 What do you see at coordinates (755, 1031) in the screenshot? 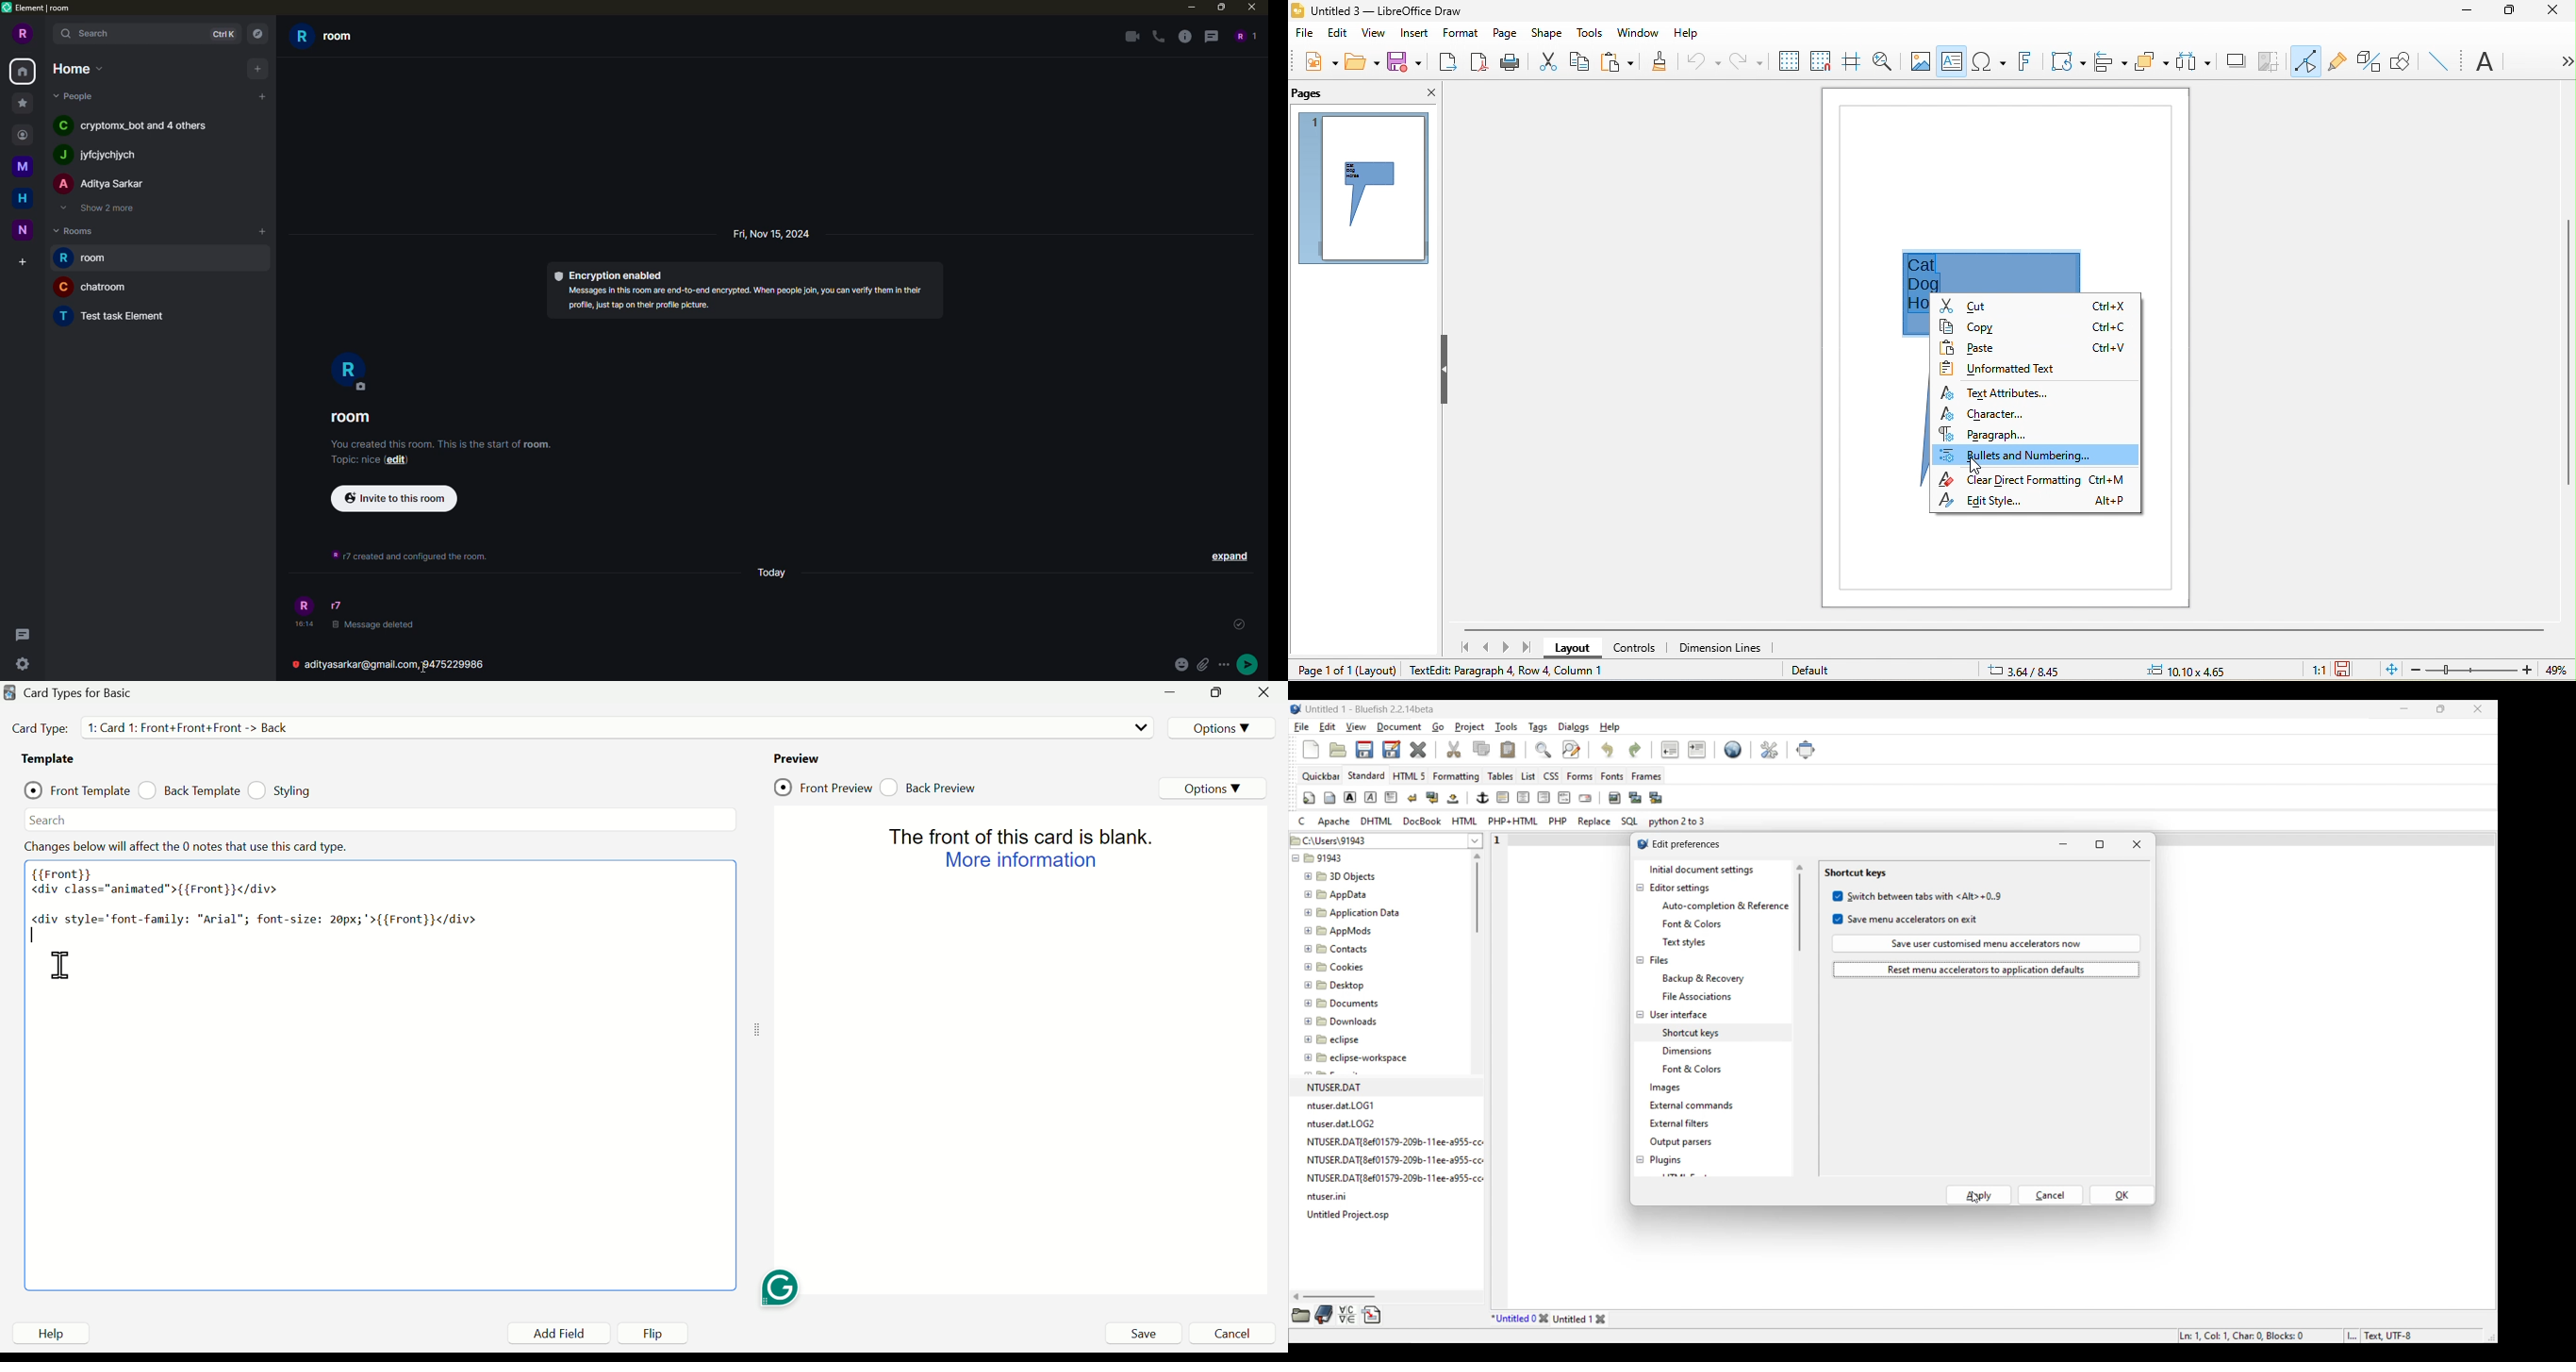
I see `Drag Handle` at bounding box center [755, 1031].